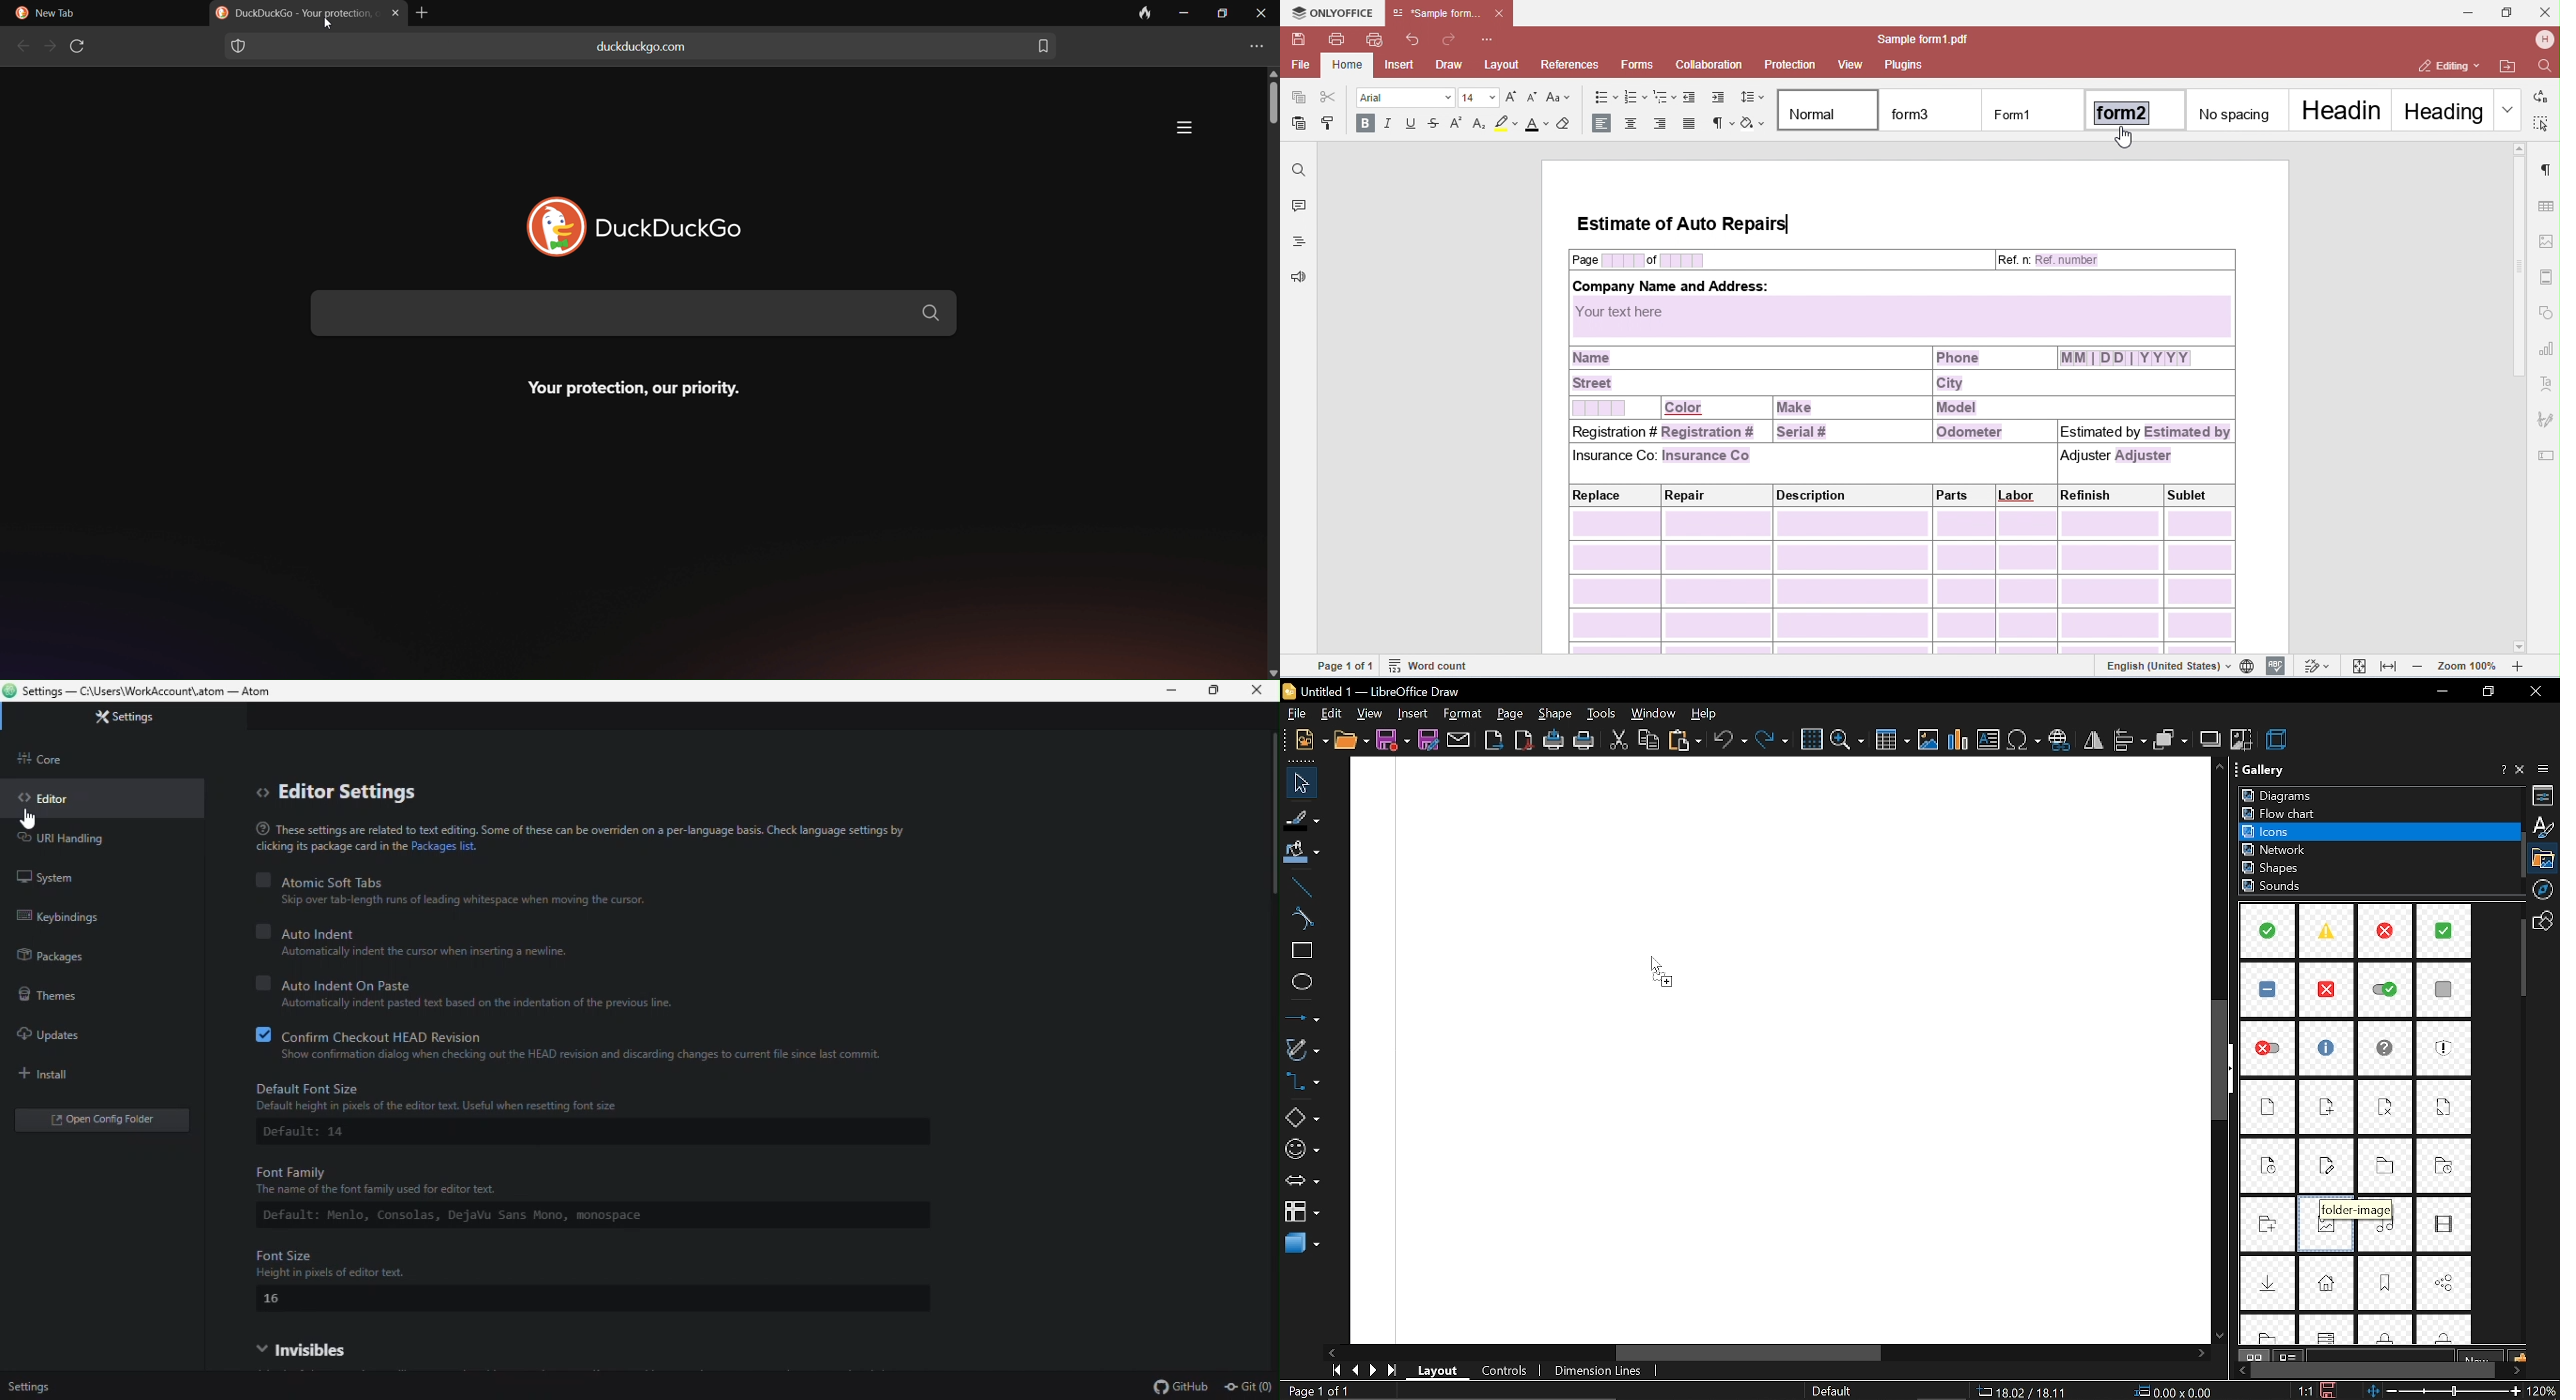 This screenshot has width=2576, height=1400. I want to click on fill line, so click(1300, 817).